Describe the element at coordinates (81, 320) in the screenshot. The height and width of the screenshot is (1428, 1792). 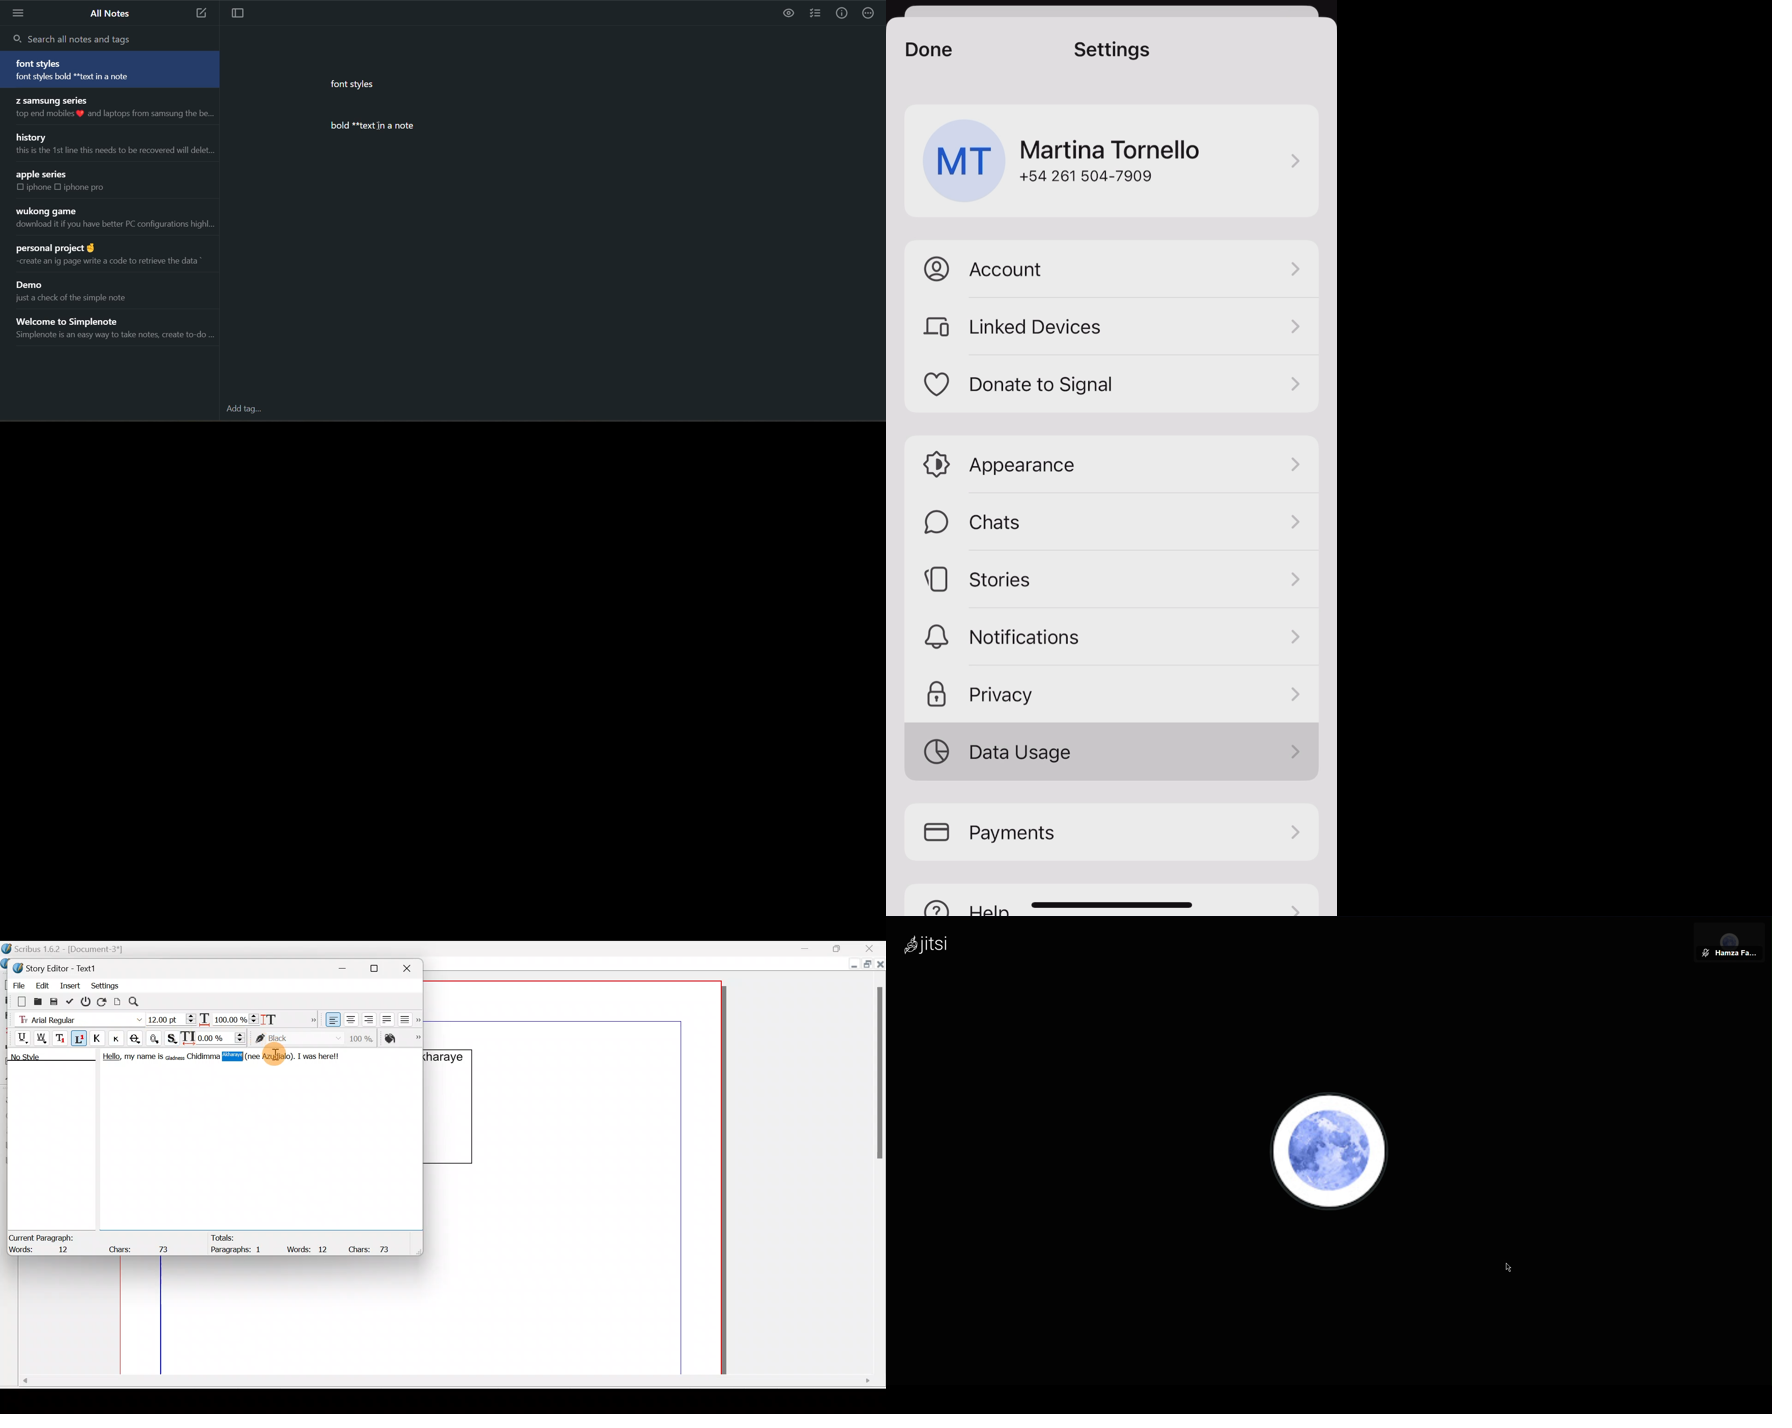
I see `Welcome to Simplenote` at that location.